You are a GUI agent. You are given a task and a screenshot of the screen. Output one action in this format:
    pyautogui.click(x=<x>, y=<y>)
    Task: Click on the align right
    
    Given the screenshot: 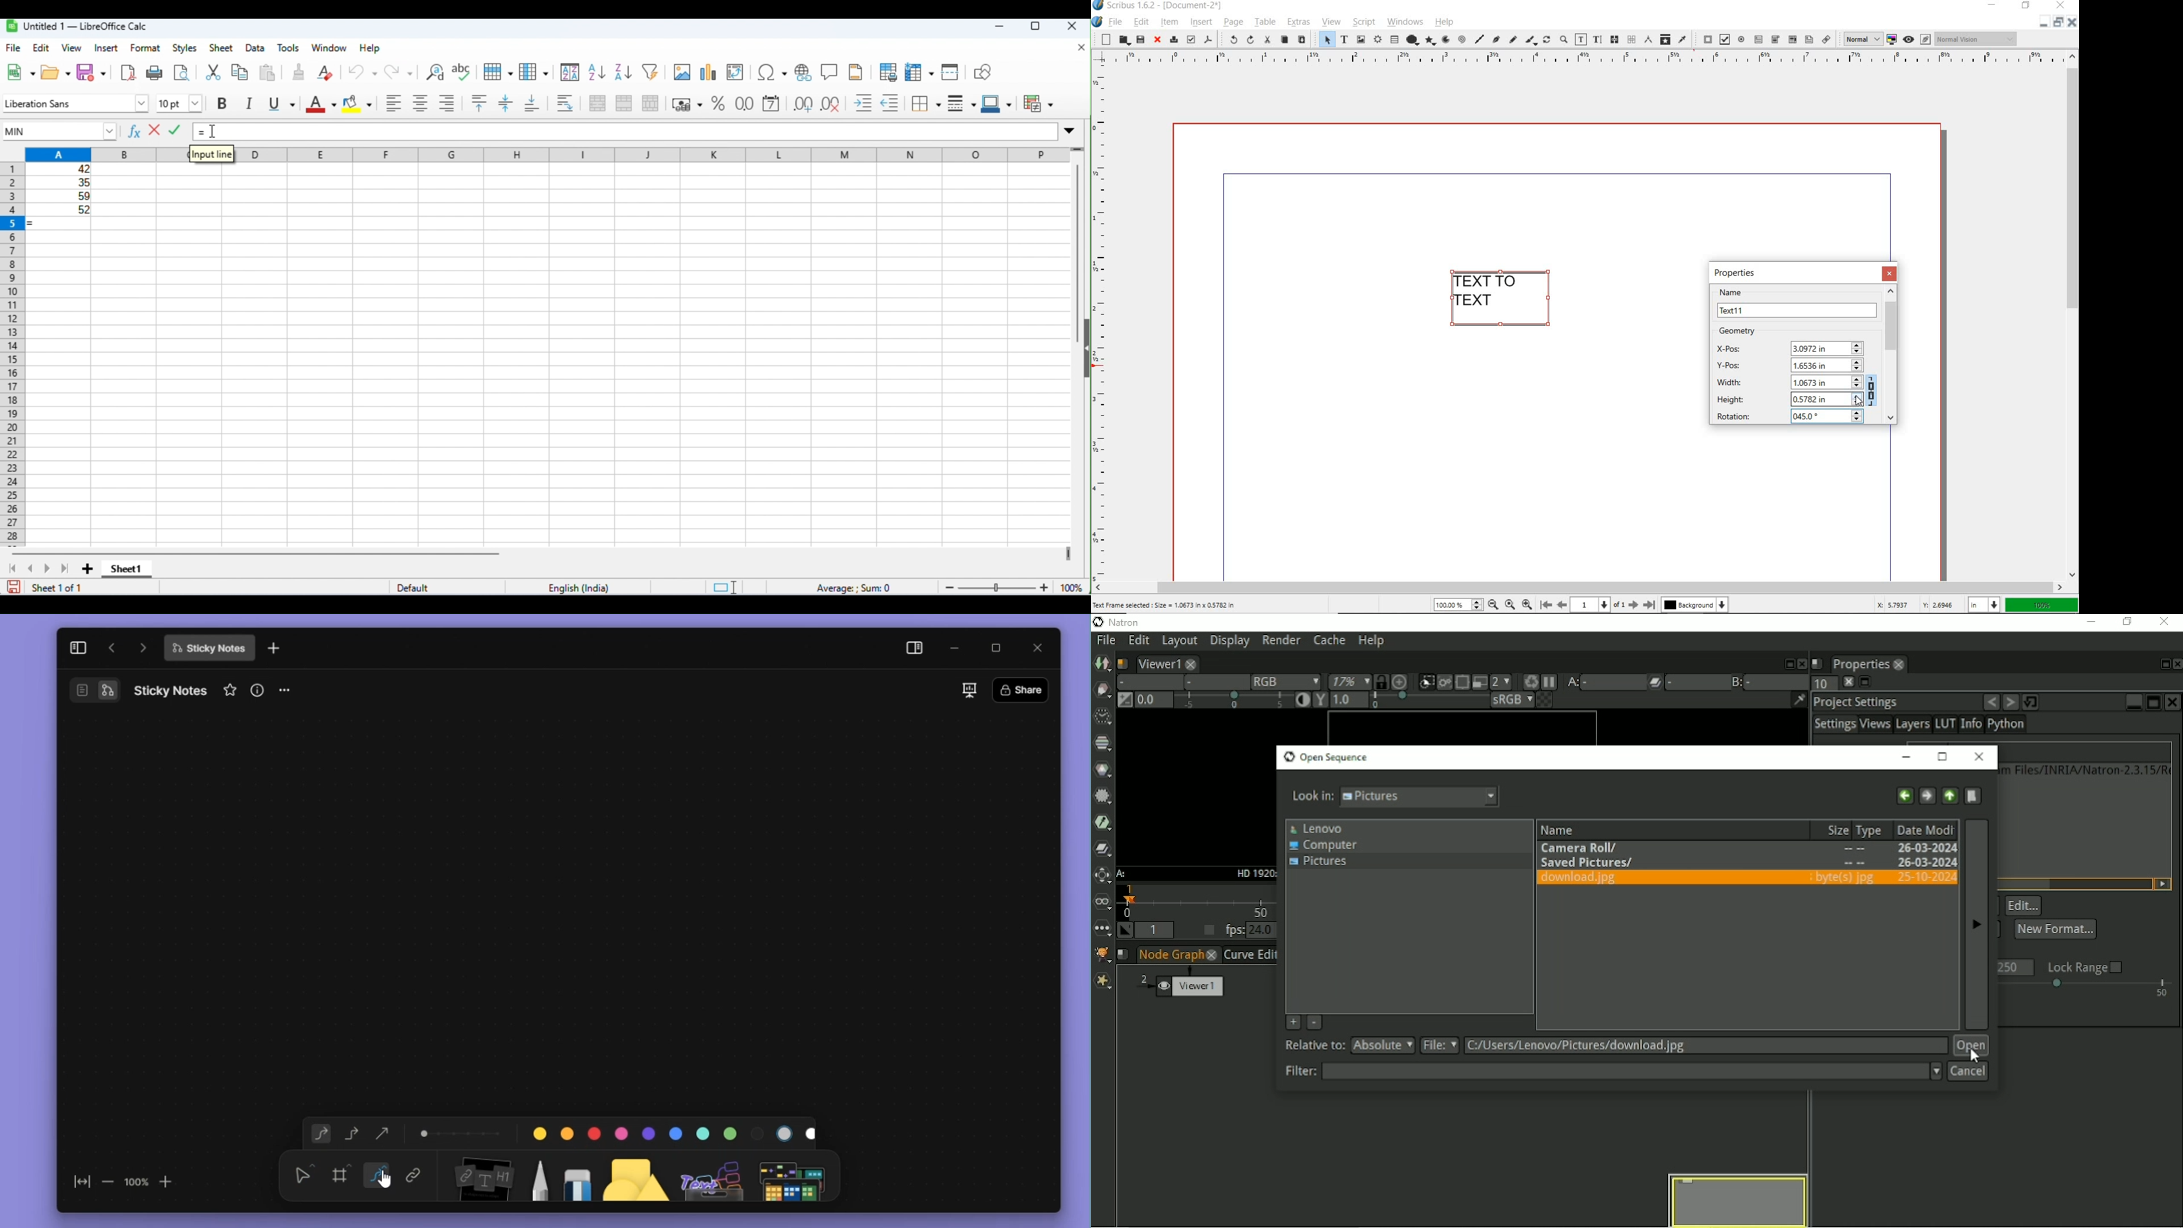 What is the action you would take?
    pyautogui.click(x=447, y=102)
    